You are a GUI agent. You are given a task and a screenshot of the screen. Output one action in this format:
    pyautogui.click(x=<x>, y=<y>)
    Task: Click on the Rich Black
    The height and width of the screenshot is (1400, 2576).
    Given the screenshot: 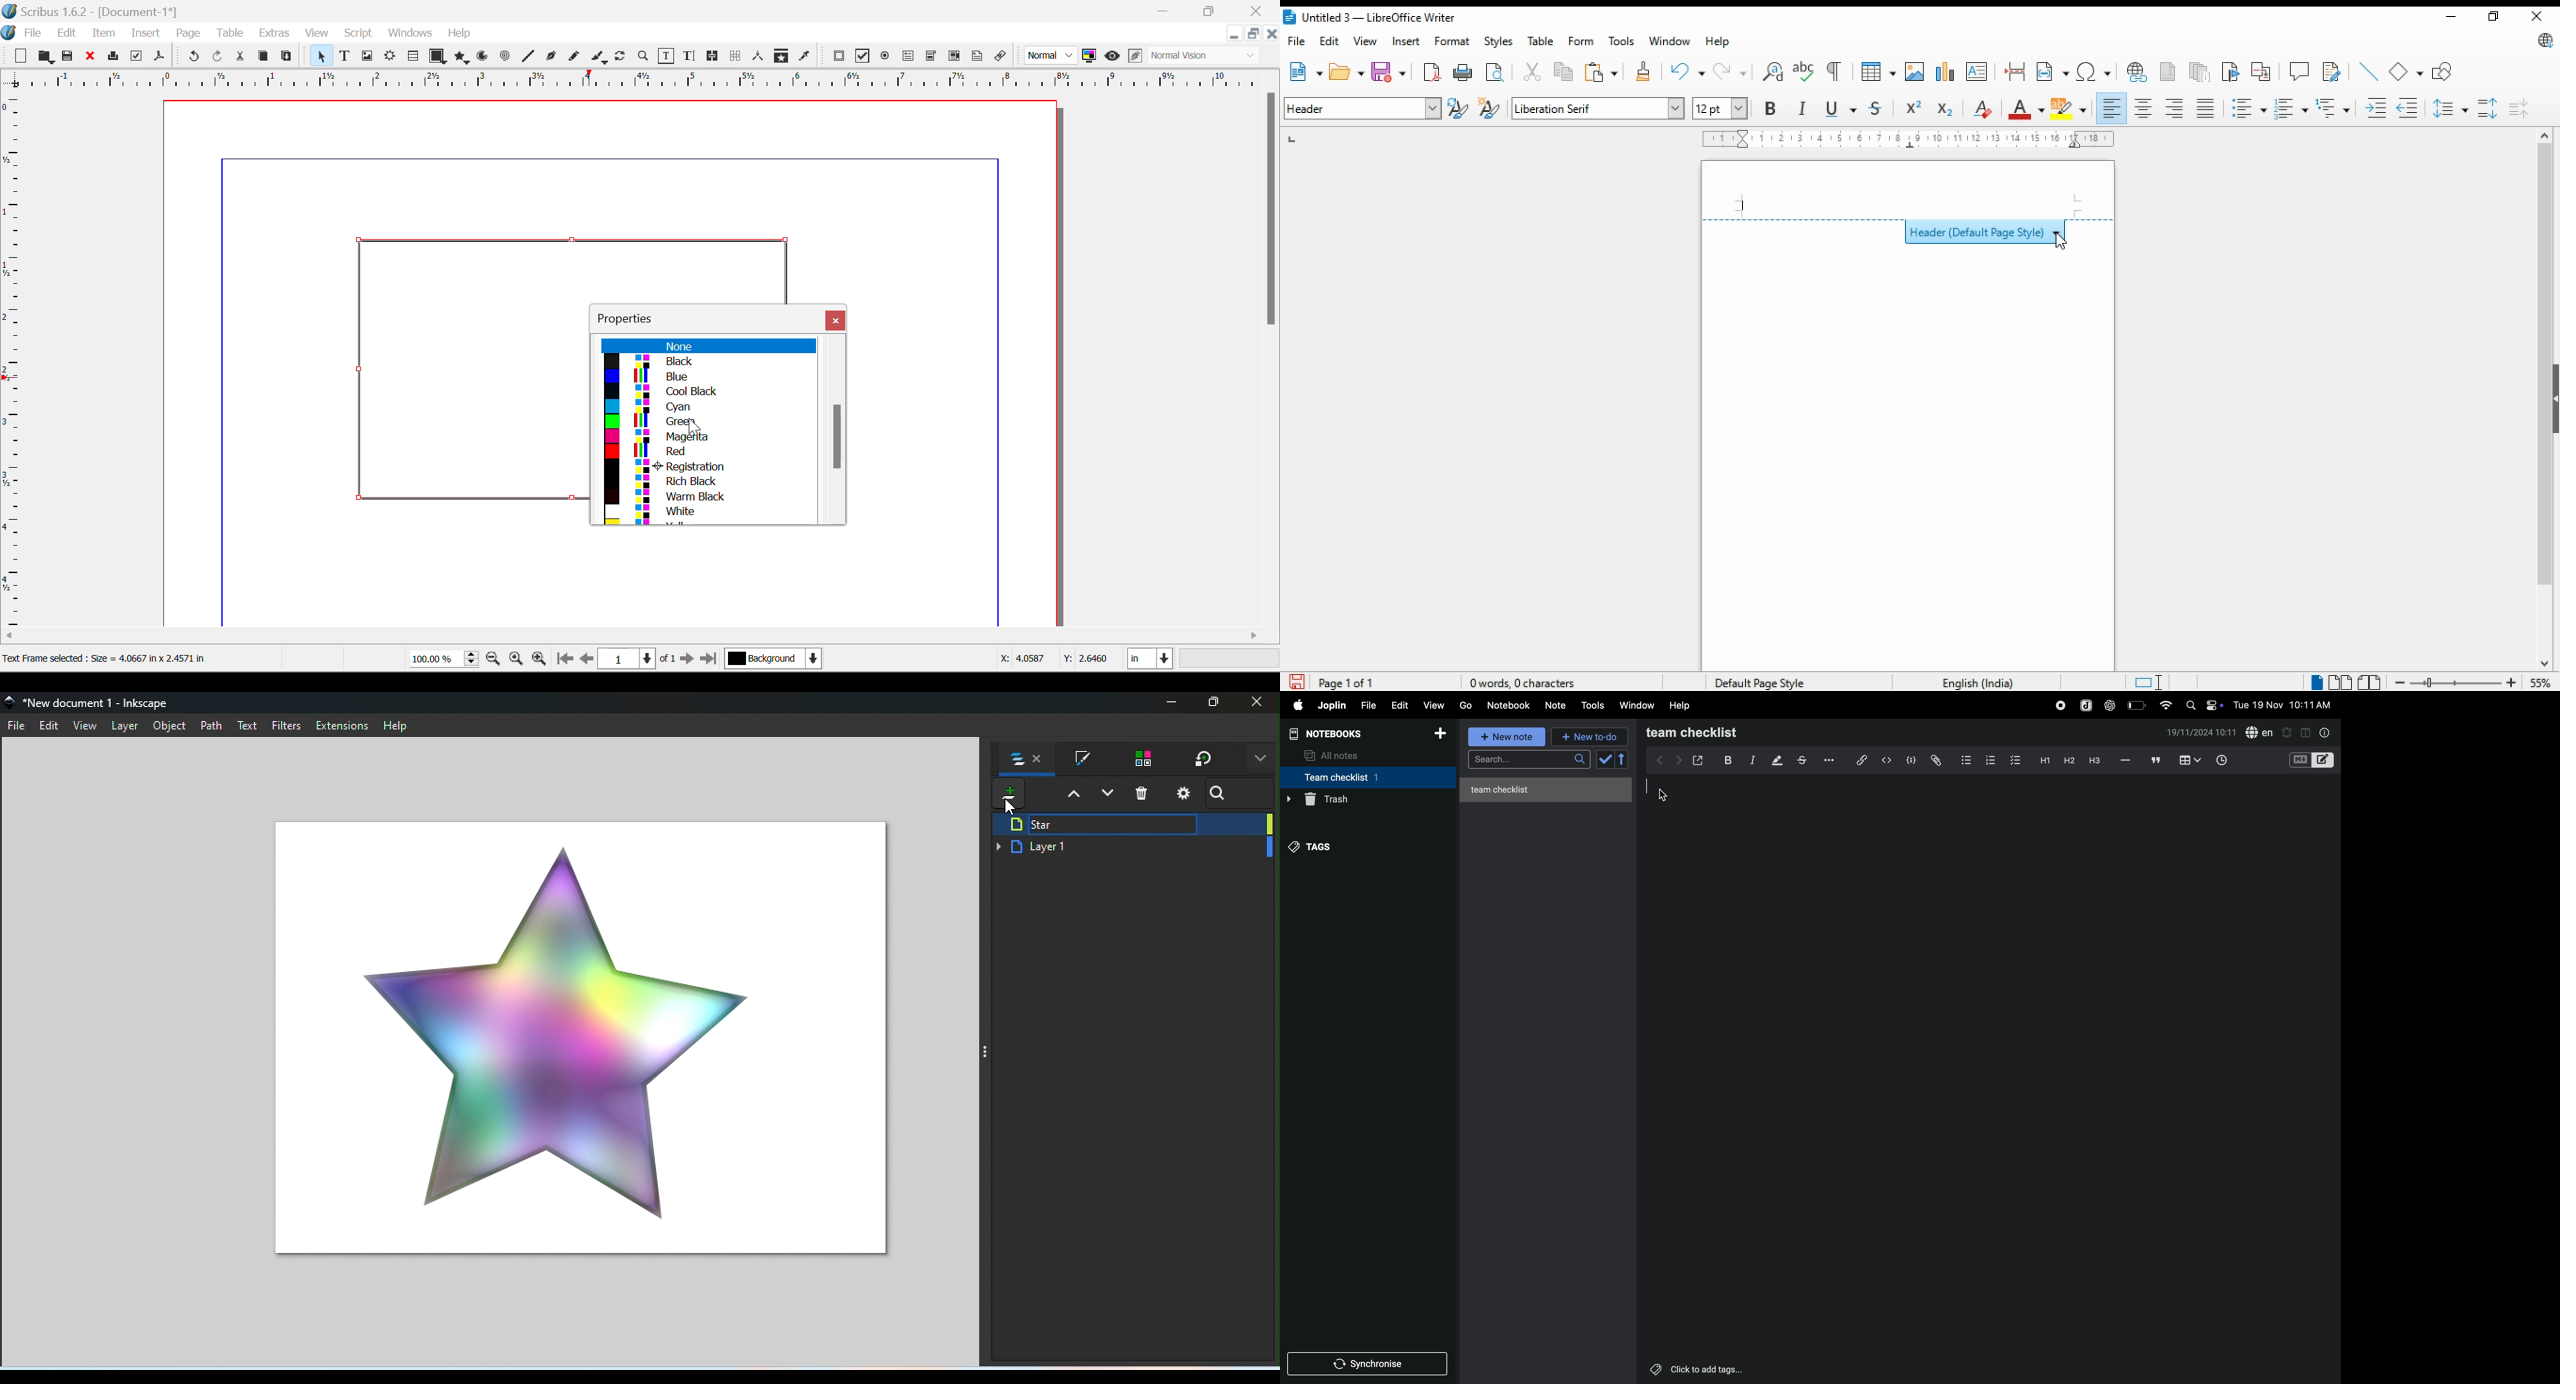 What is the action you would take?
    pyautogui.click(x=703, y=480)
    